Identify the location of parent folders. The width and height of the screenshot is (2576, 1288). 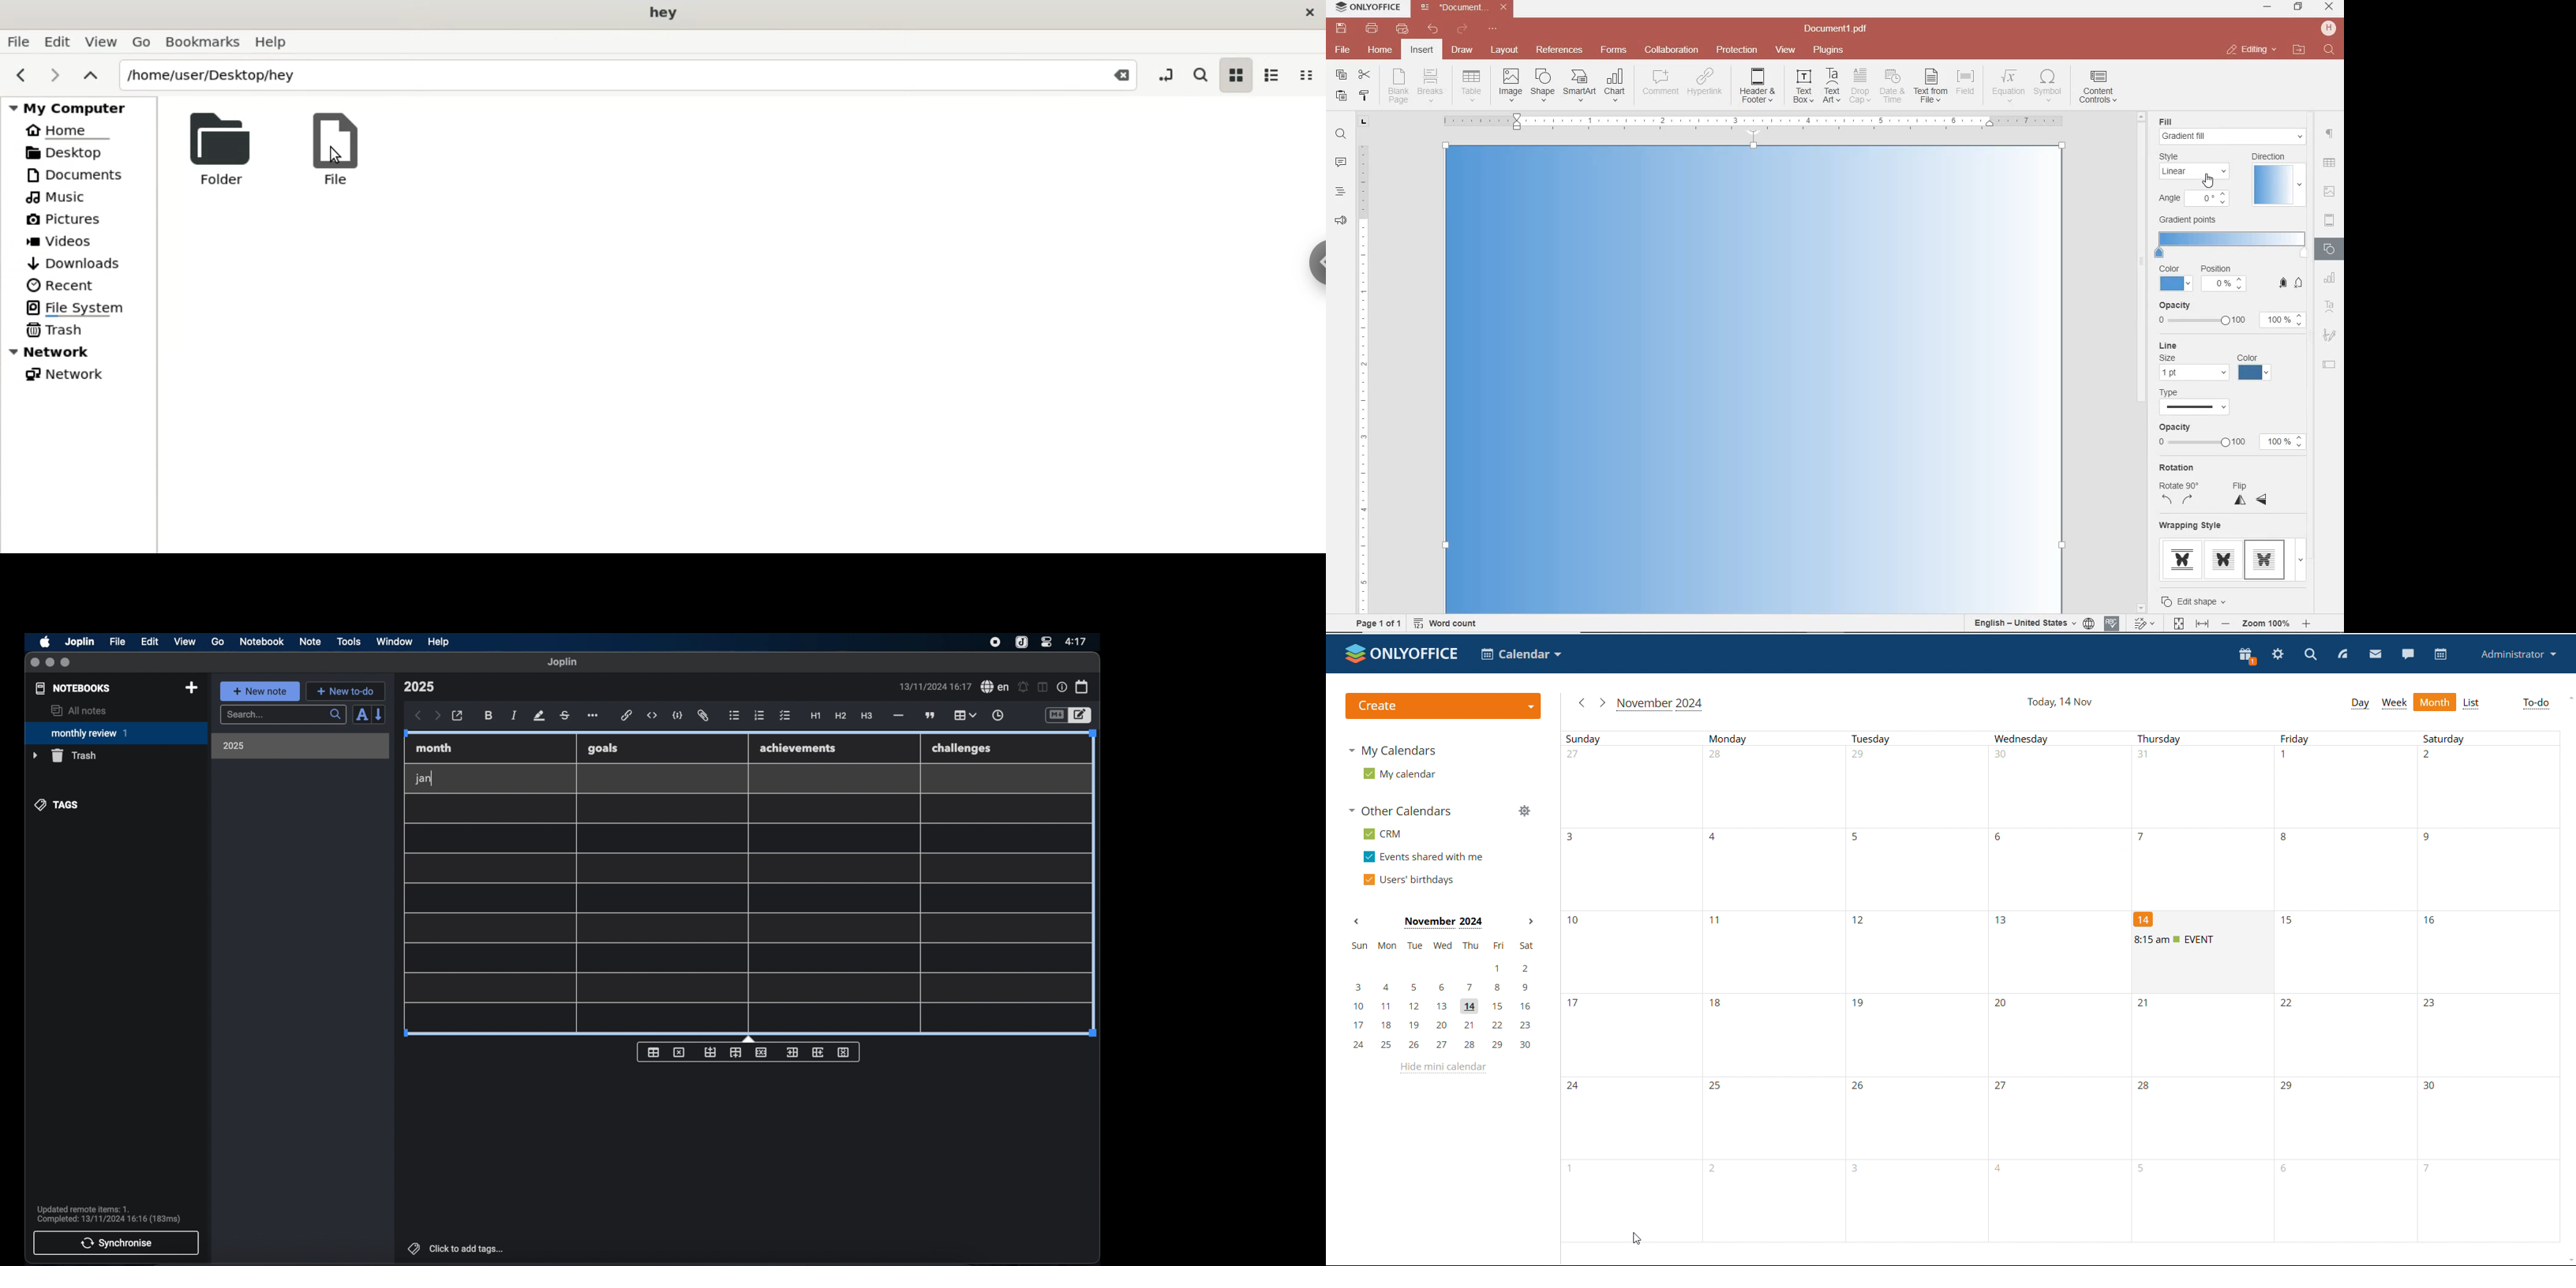
(89, 75).